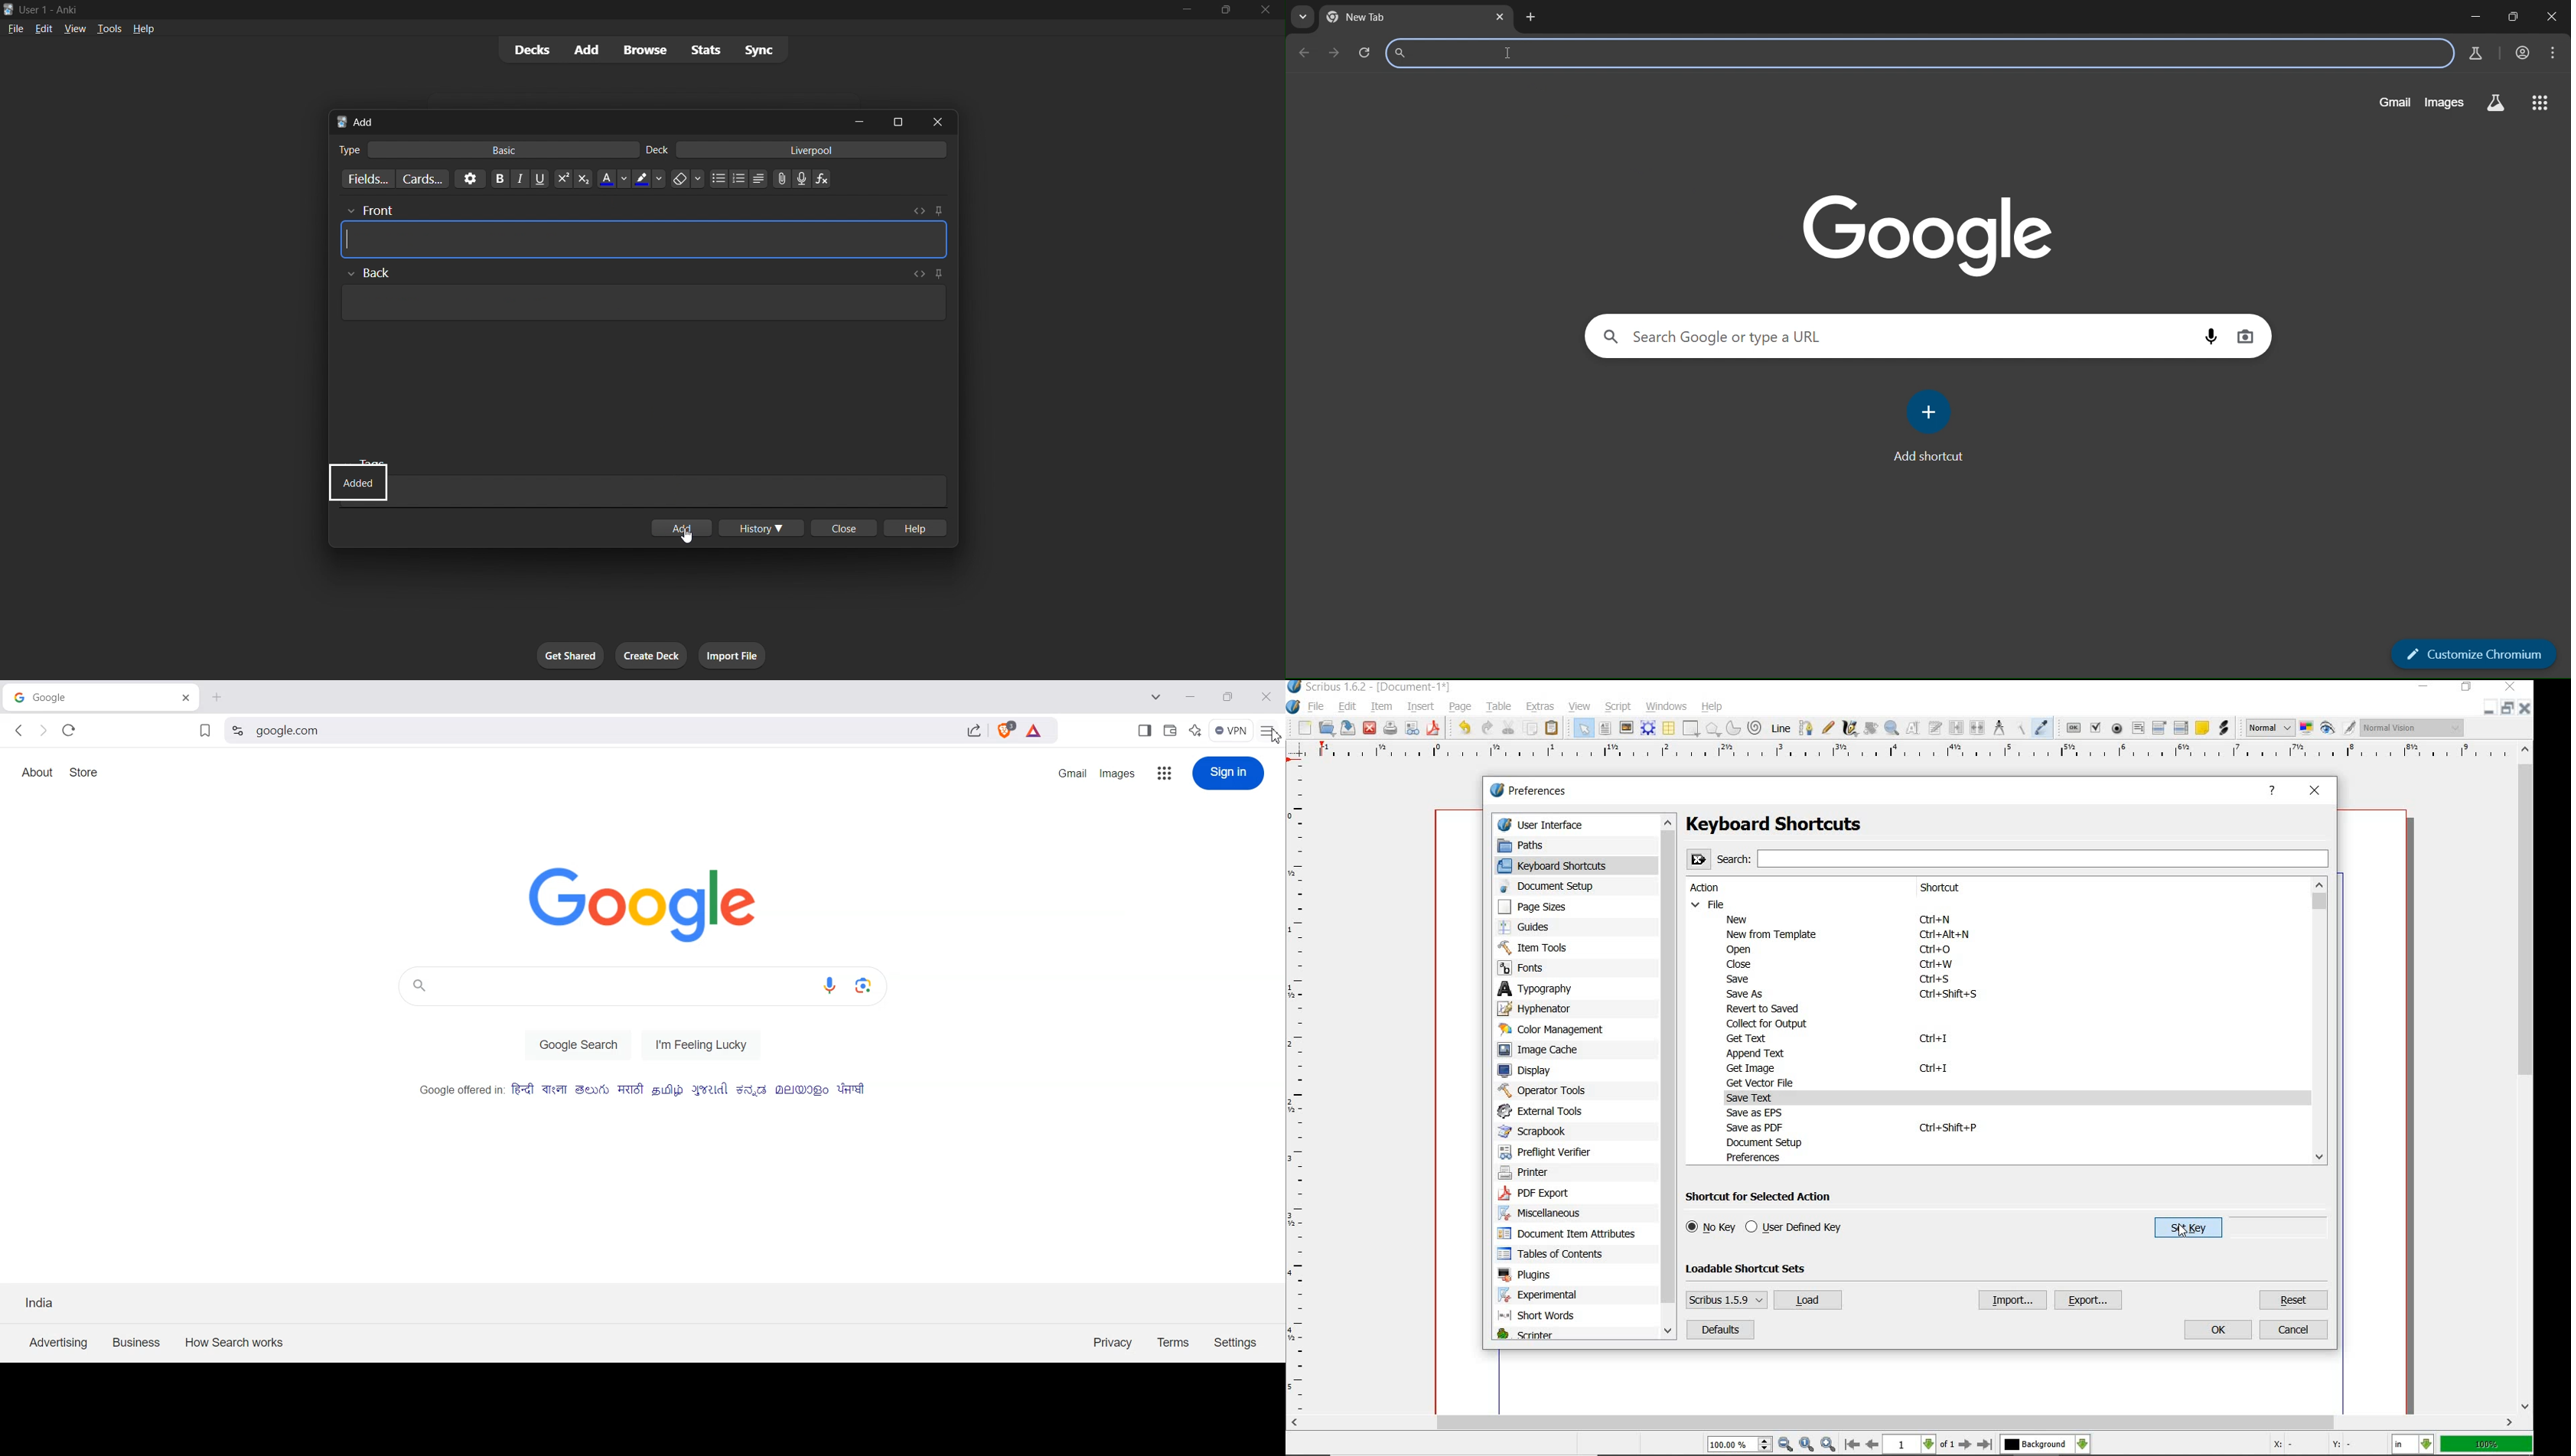  What do you see at coordinates (2181, 1231) in the screenshot?
I see `set key` at bounding box center [2181, 1231].